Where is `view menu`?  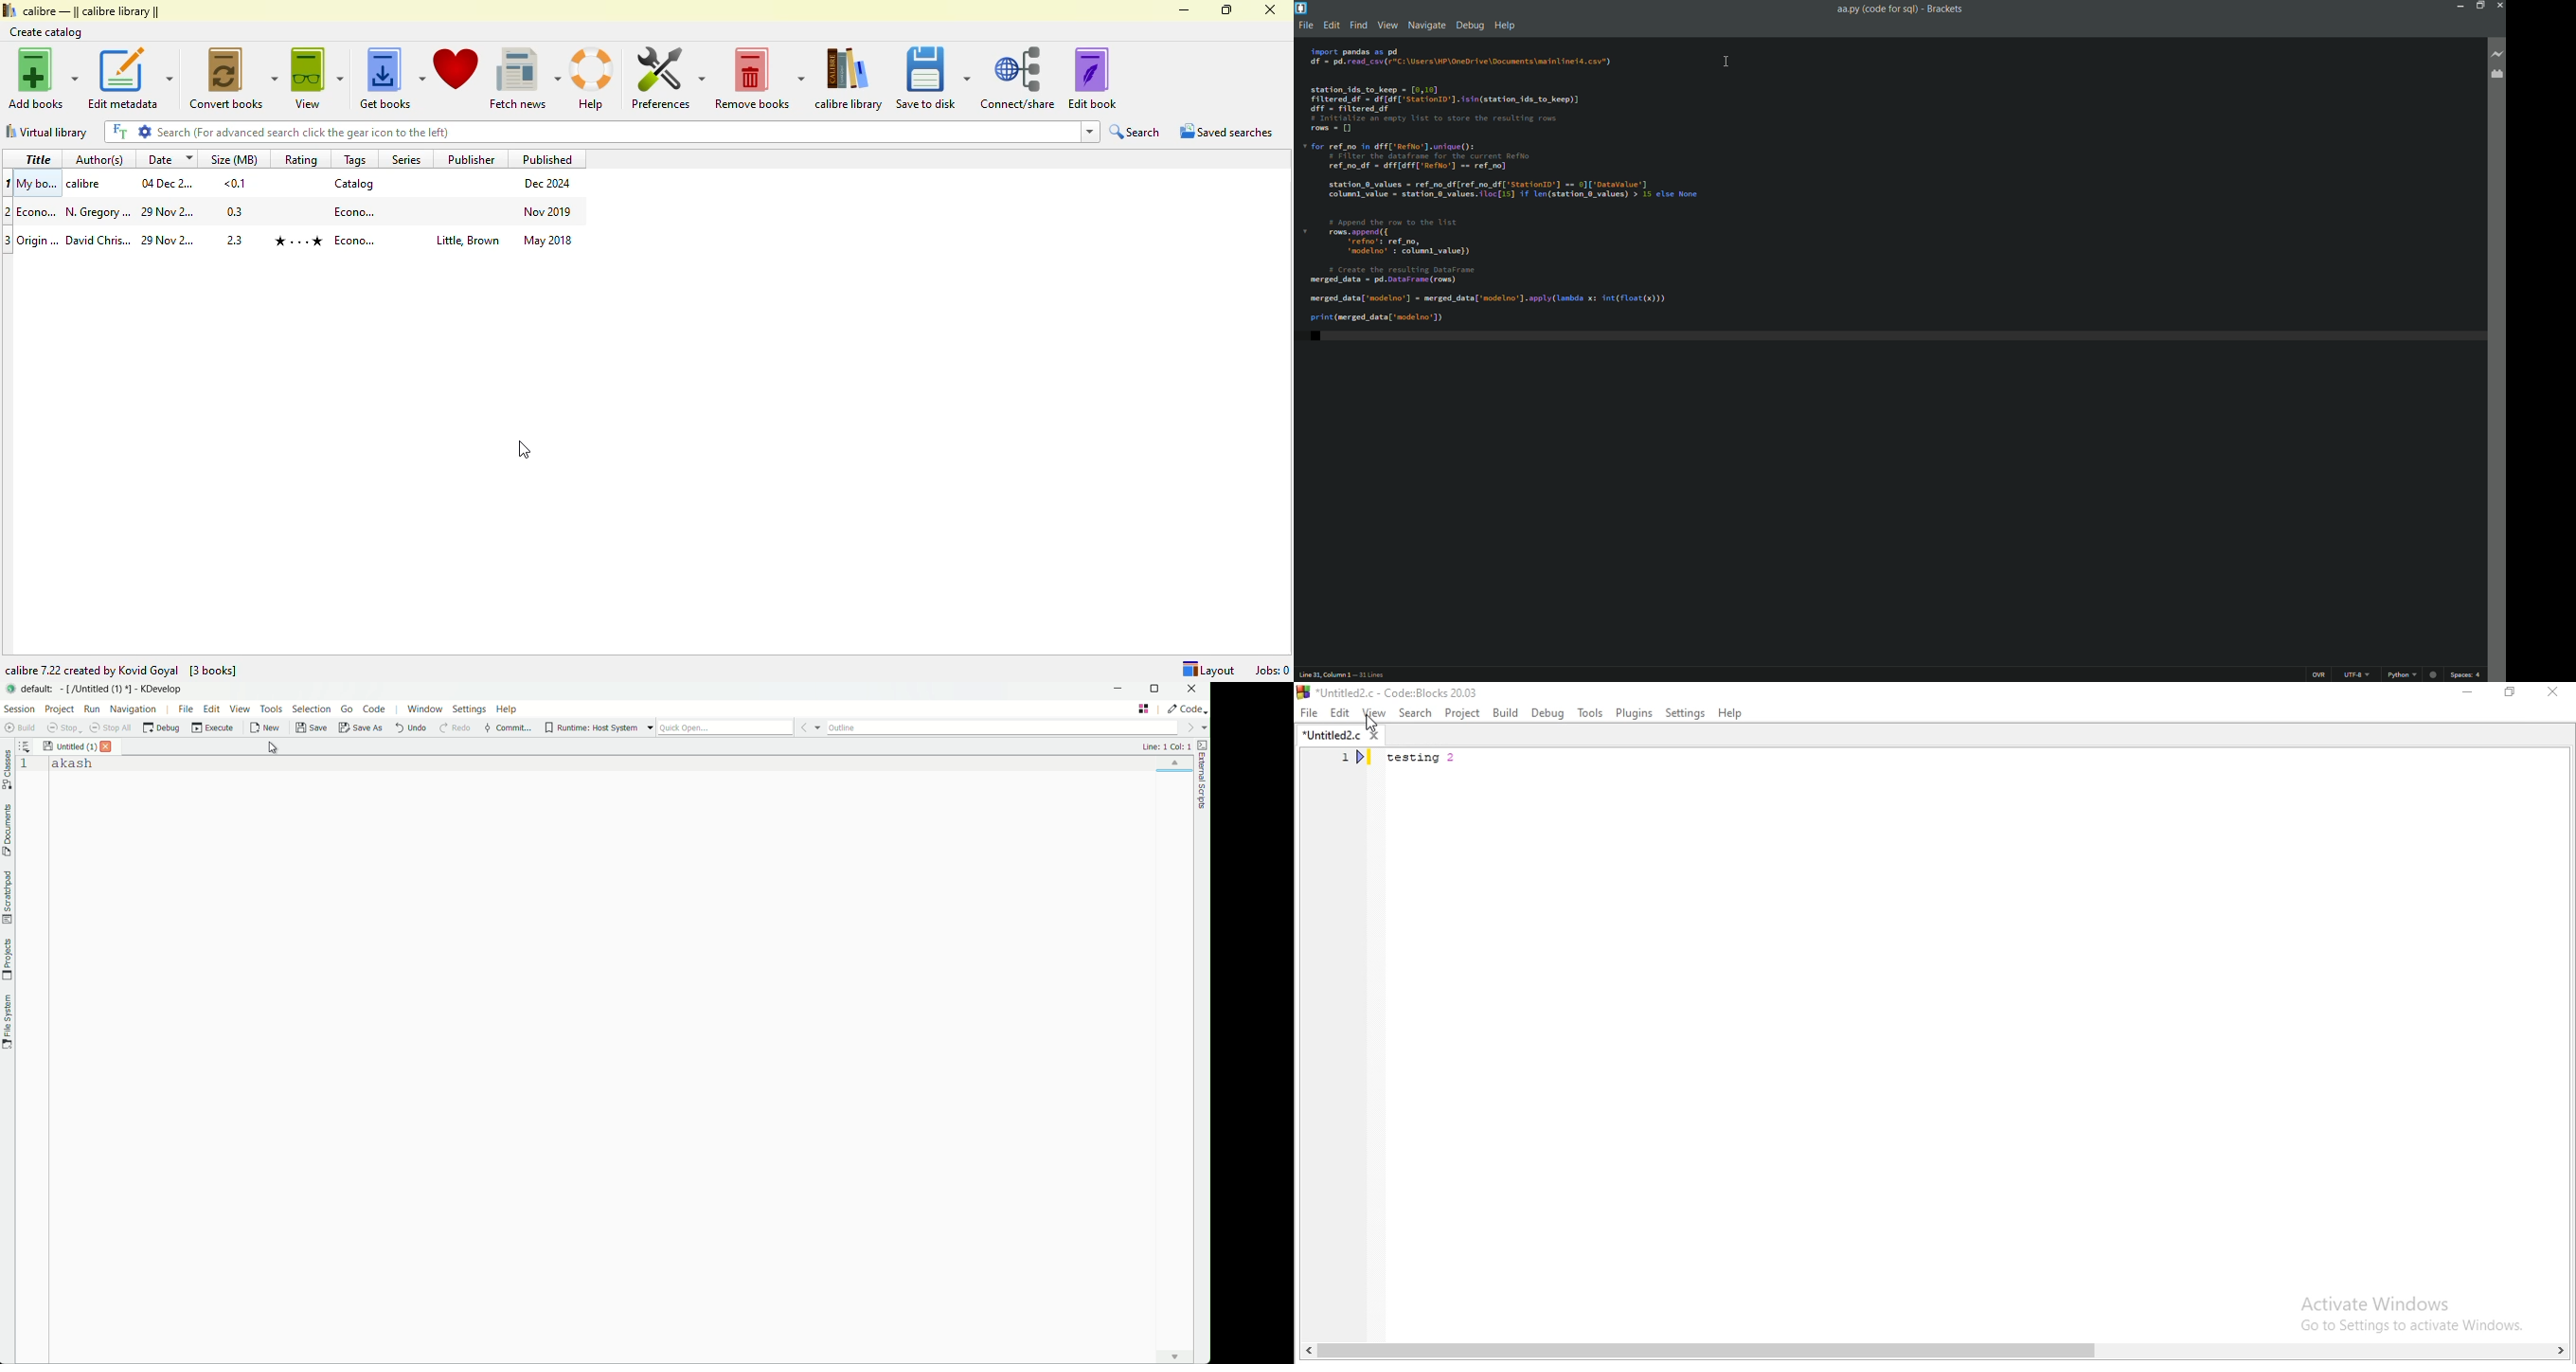 view menu is located at coordinates (1390, 25).